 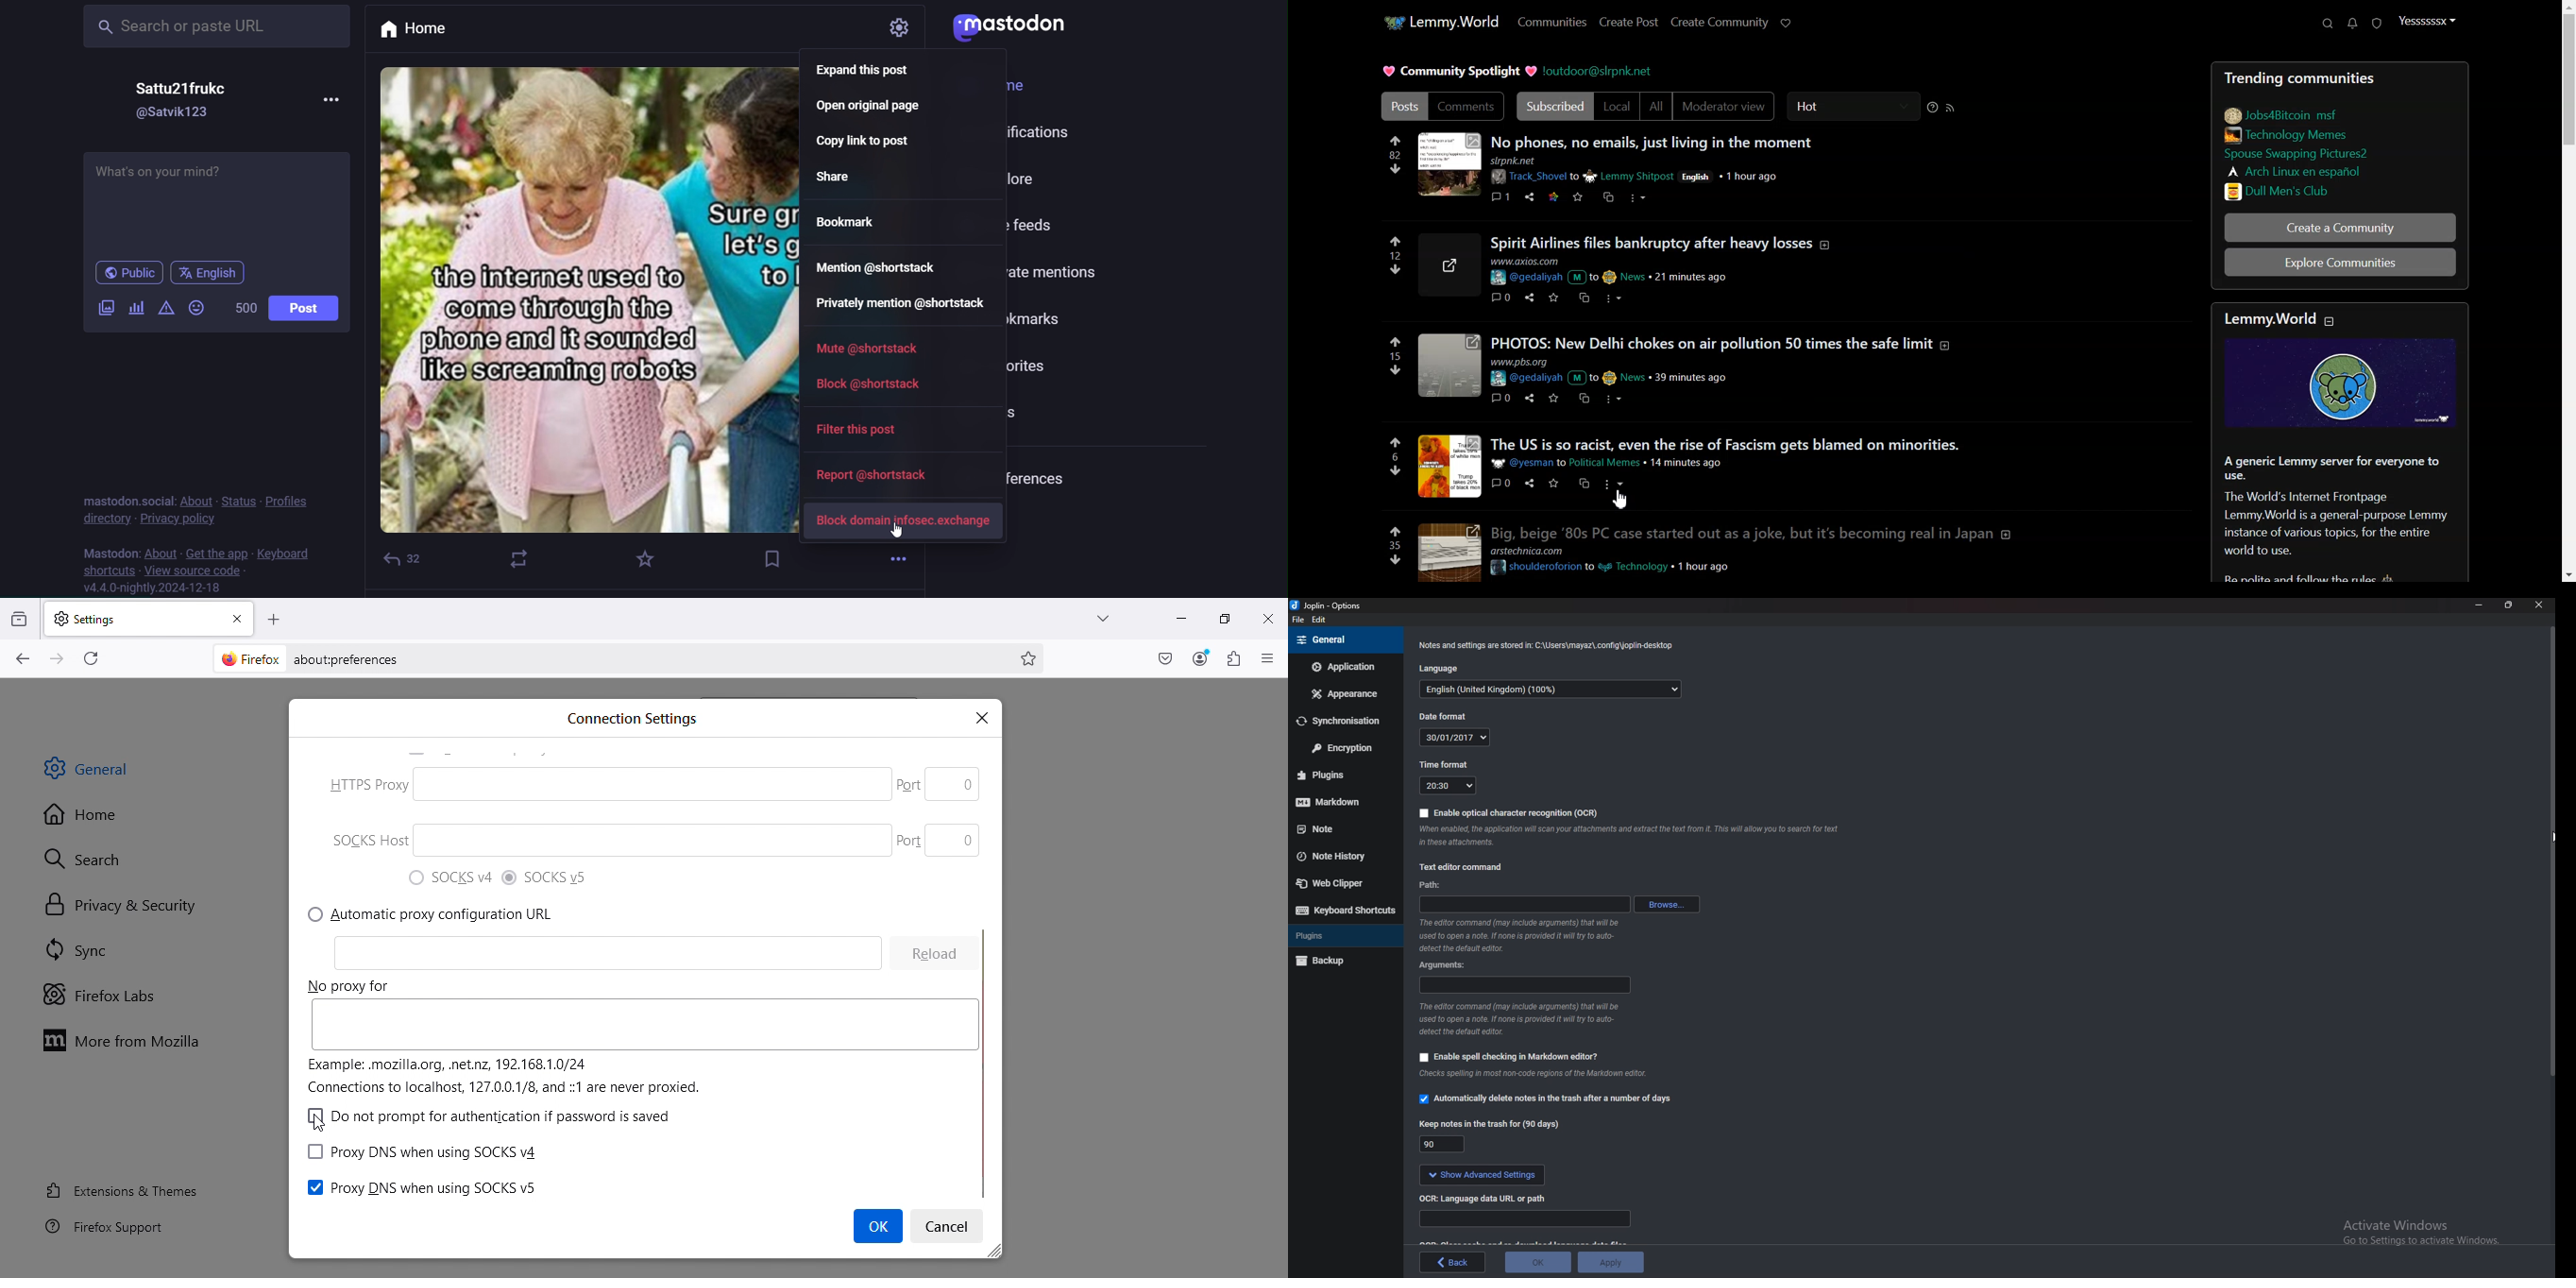 What do you see at coordinates (2509, 606) in the screenshot?
I see `Resize` at bounding box center [2509, 606].